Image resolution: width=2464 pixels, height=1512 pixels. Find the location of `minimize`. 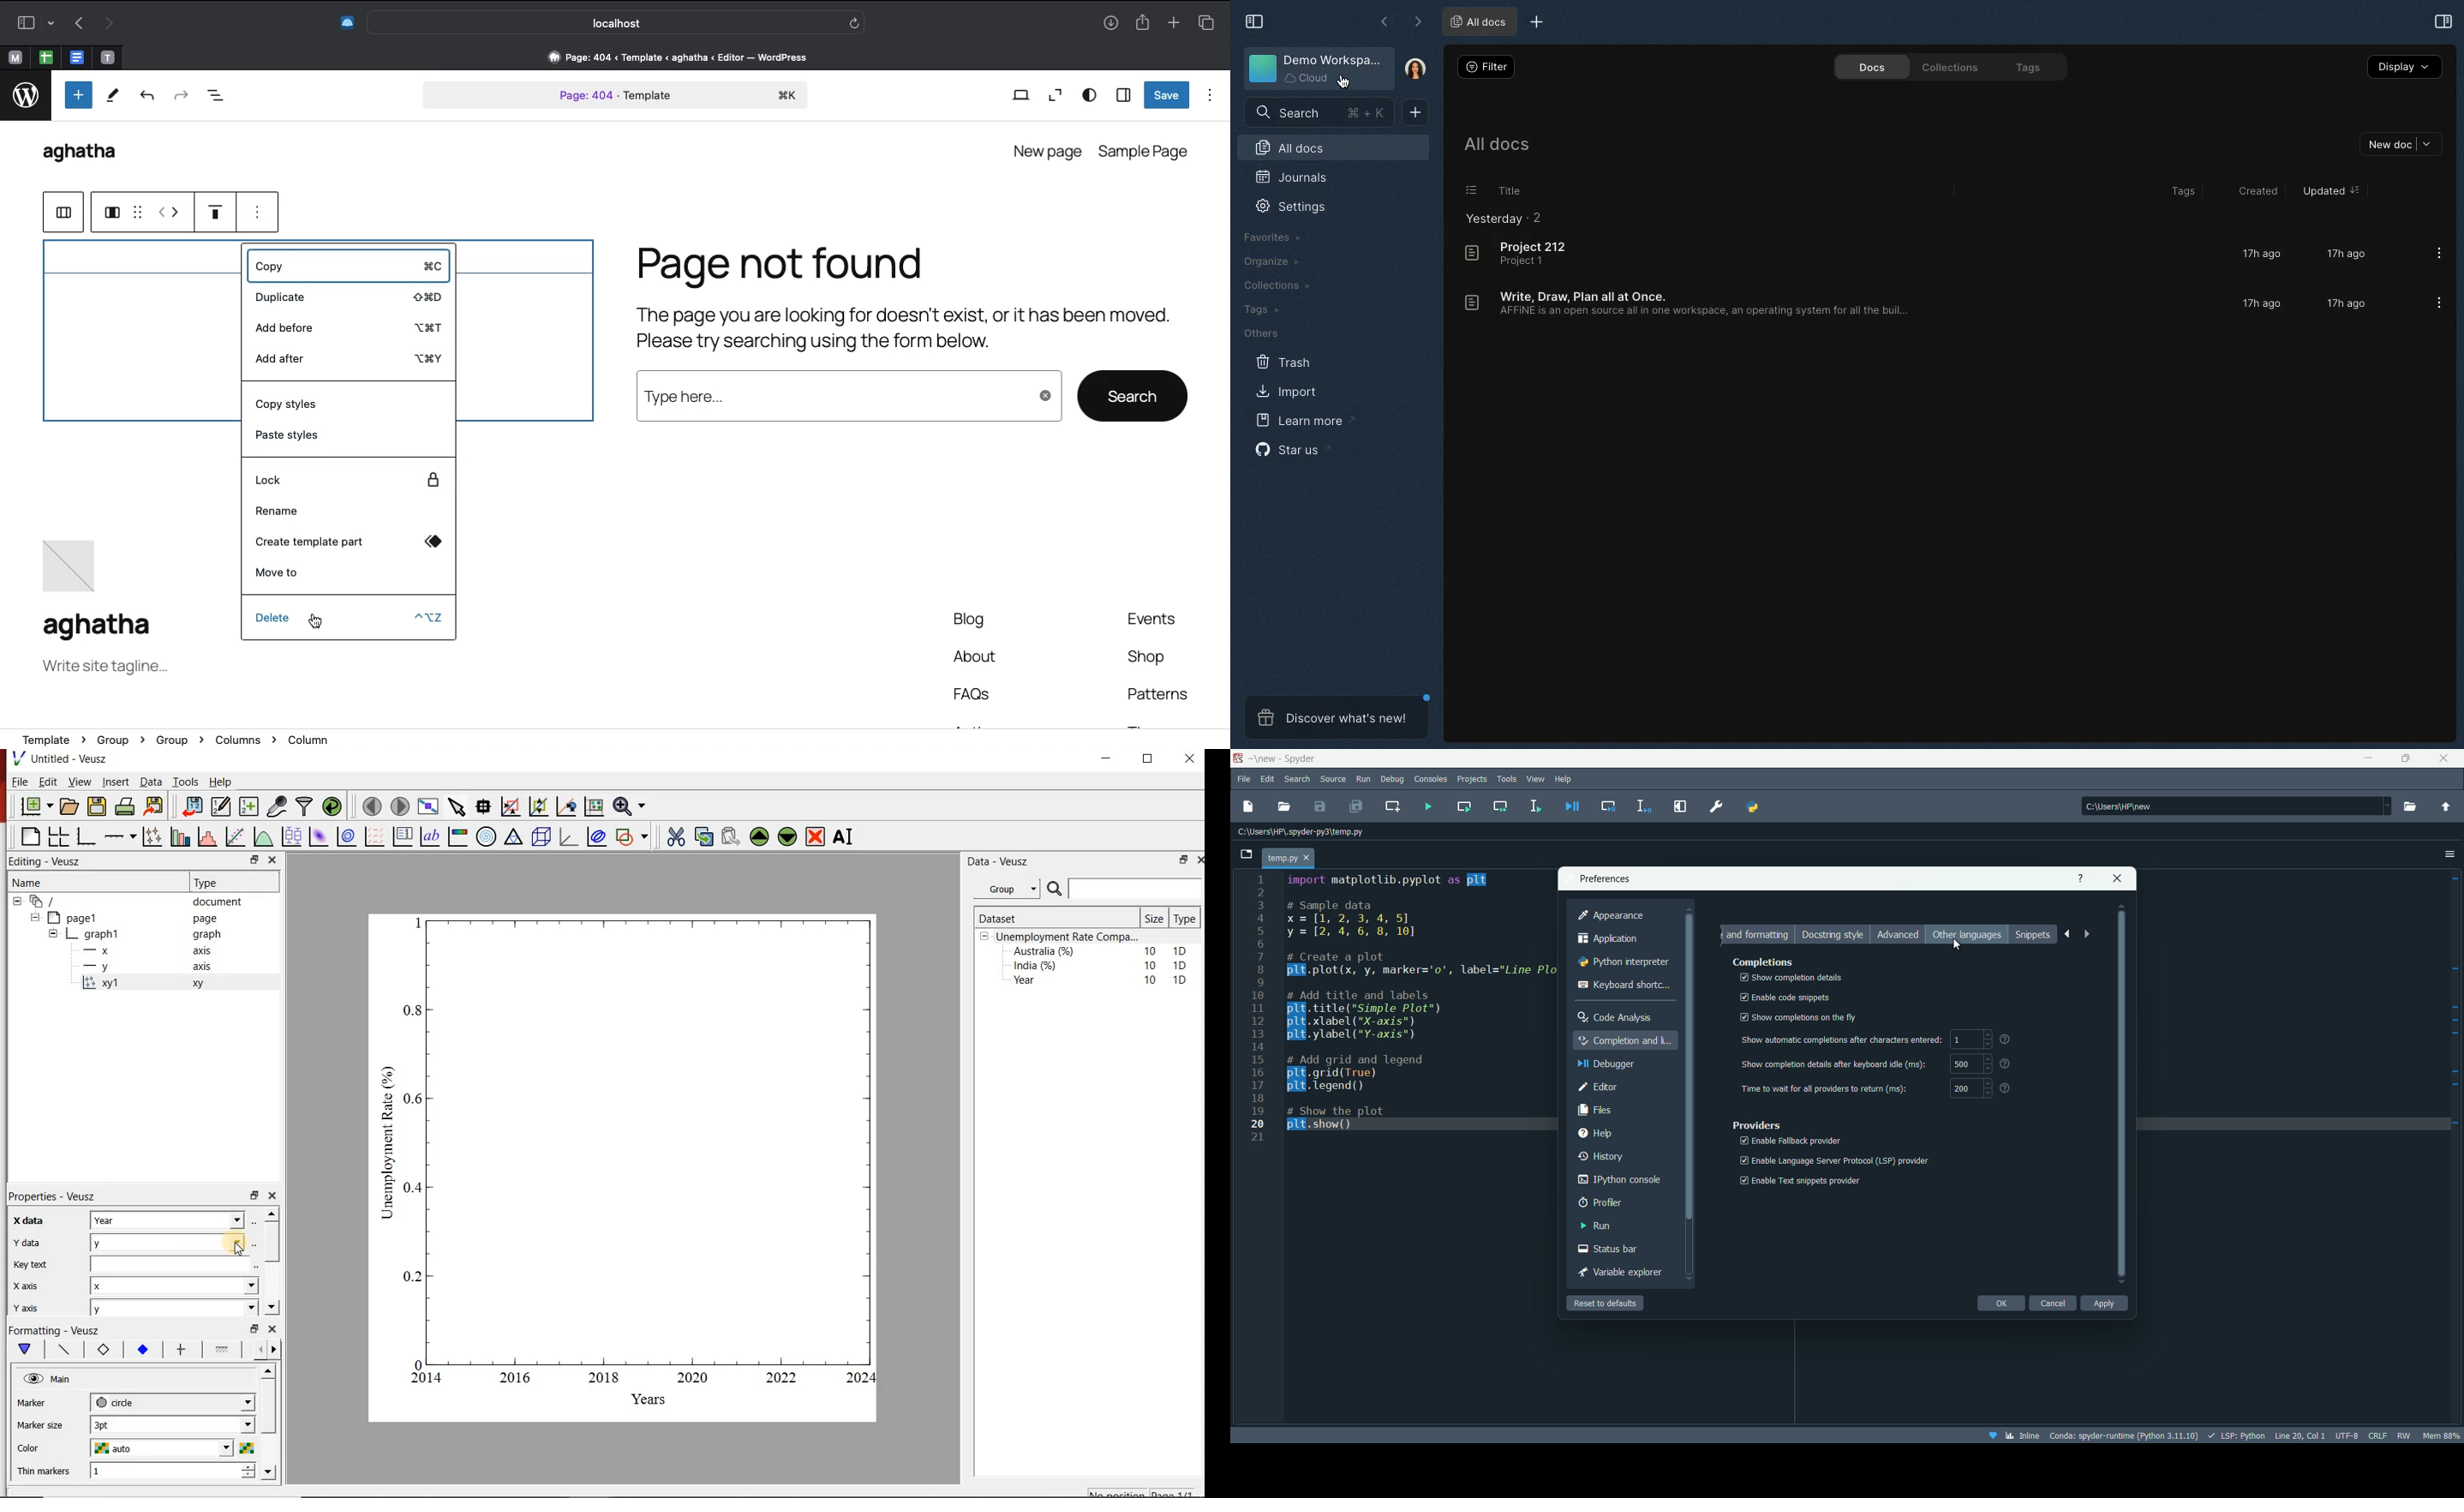

minimize is located at coordinates (2367, 759).